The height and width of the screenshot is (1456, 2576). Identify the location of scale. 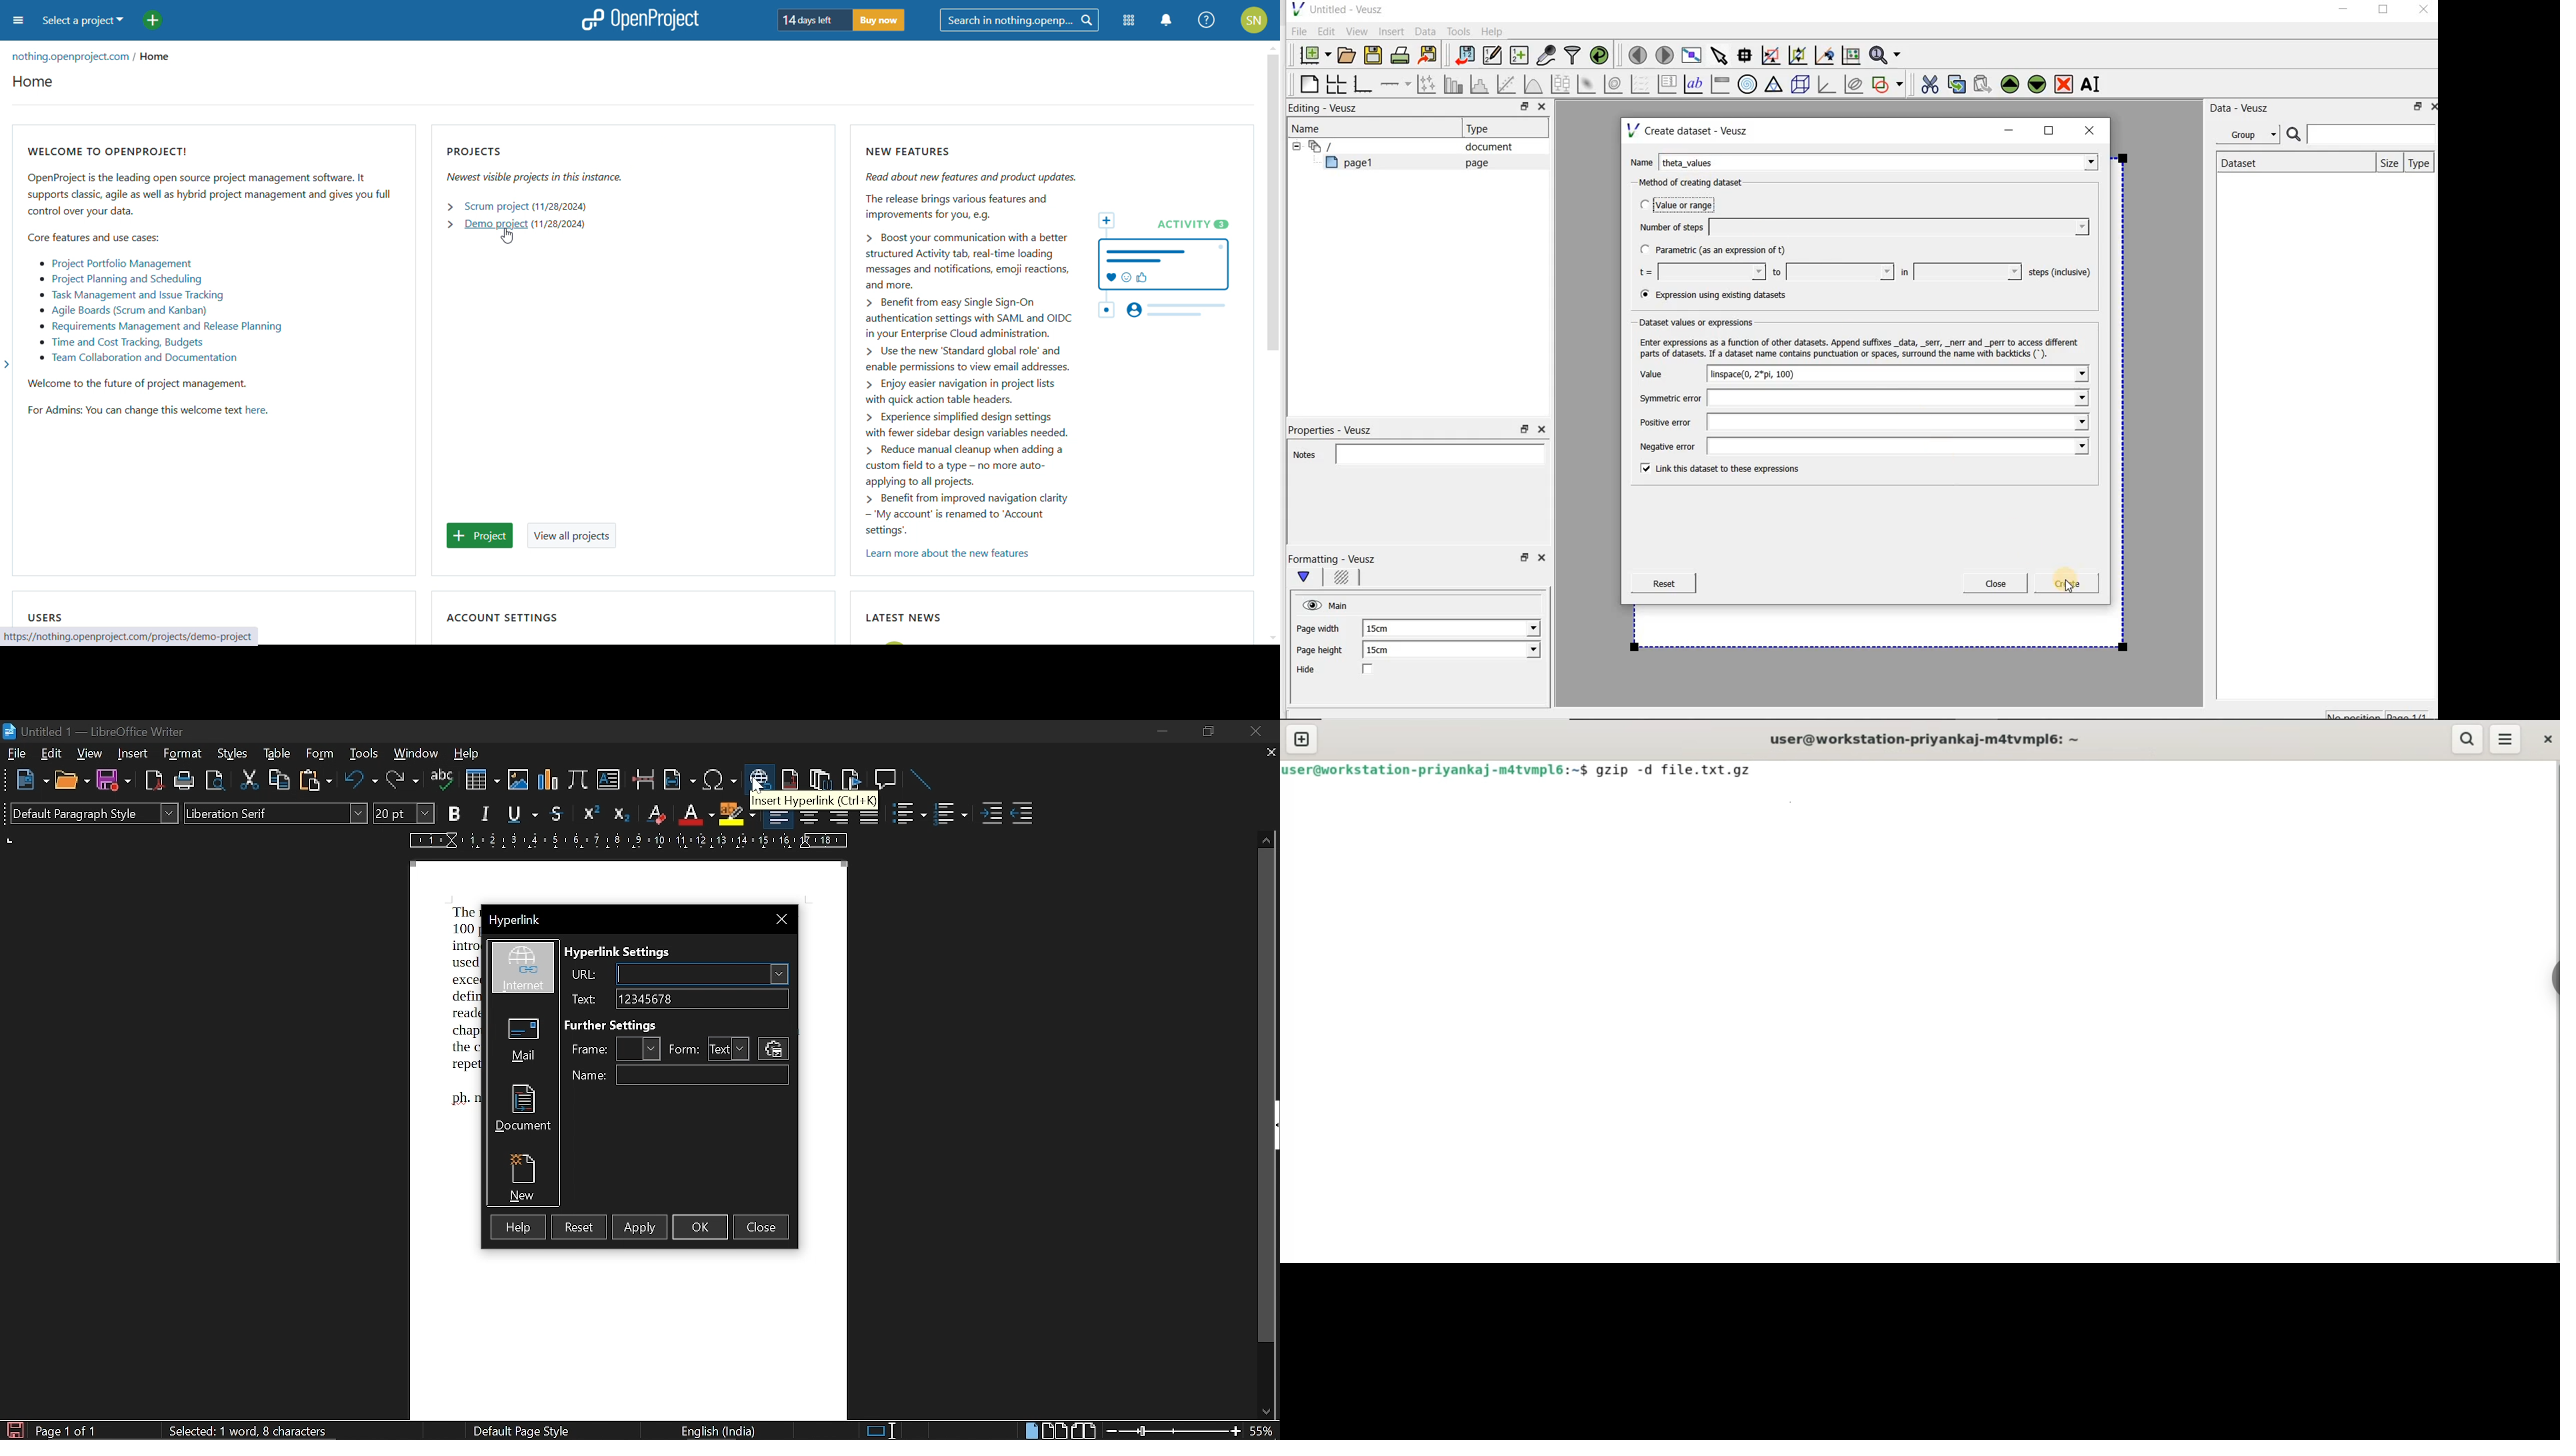
(624, 843).